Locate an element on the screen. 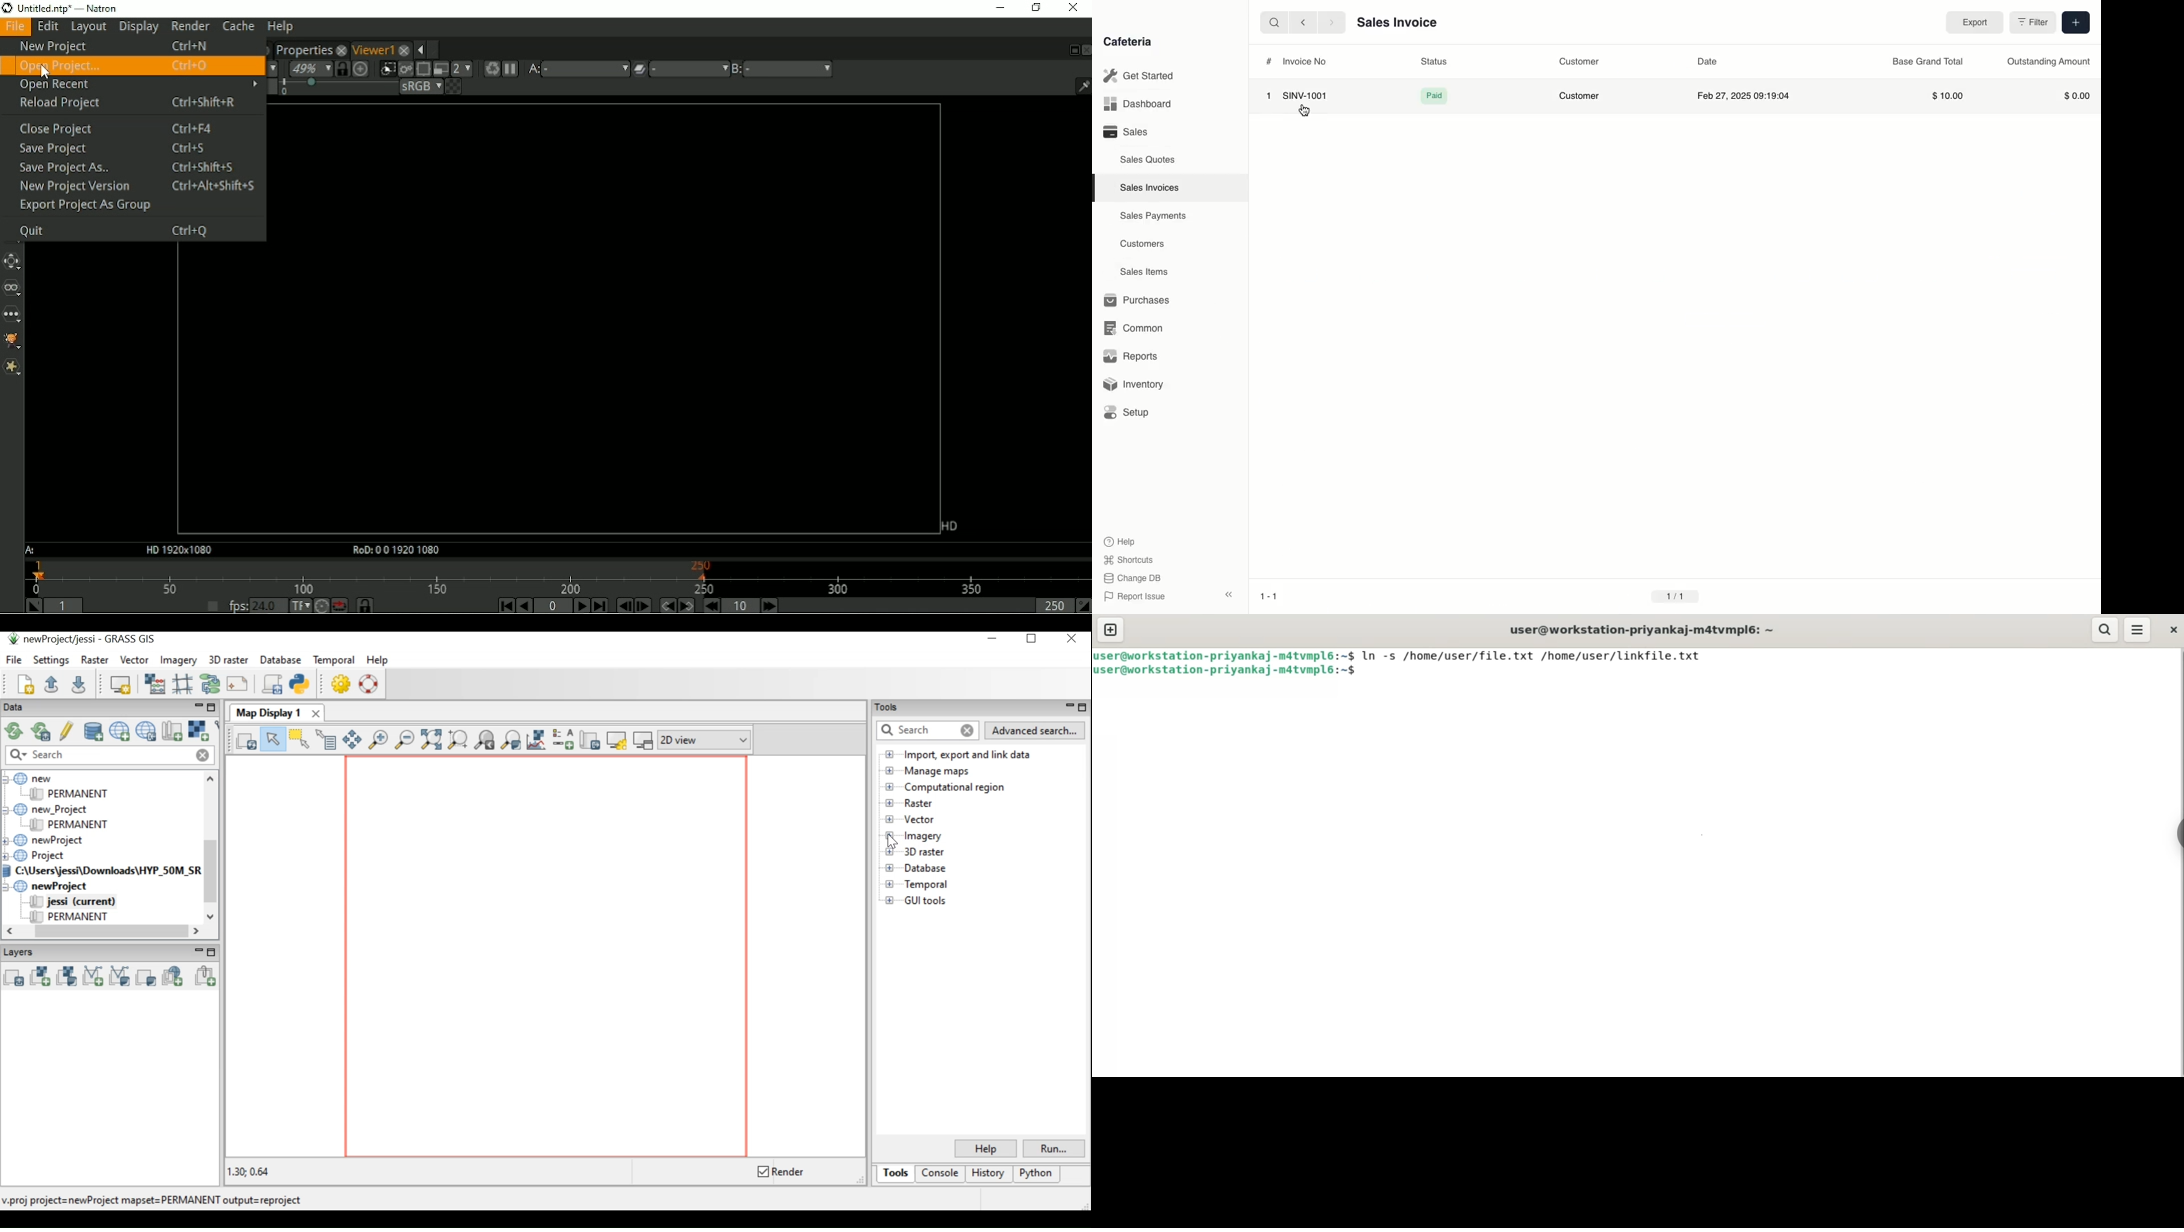 The image size is (2184, 1232). cursor is located at coordinates (1363, 671).